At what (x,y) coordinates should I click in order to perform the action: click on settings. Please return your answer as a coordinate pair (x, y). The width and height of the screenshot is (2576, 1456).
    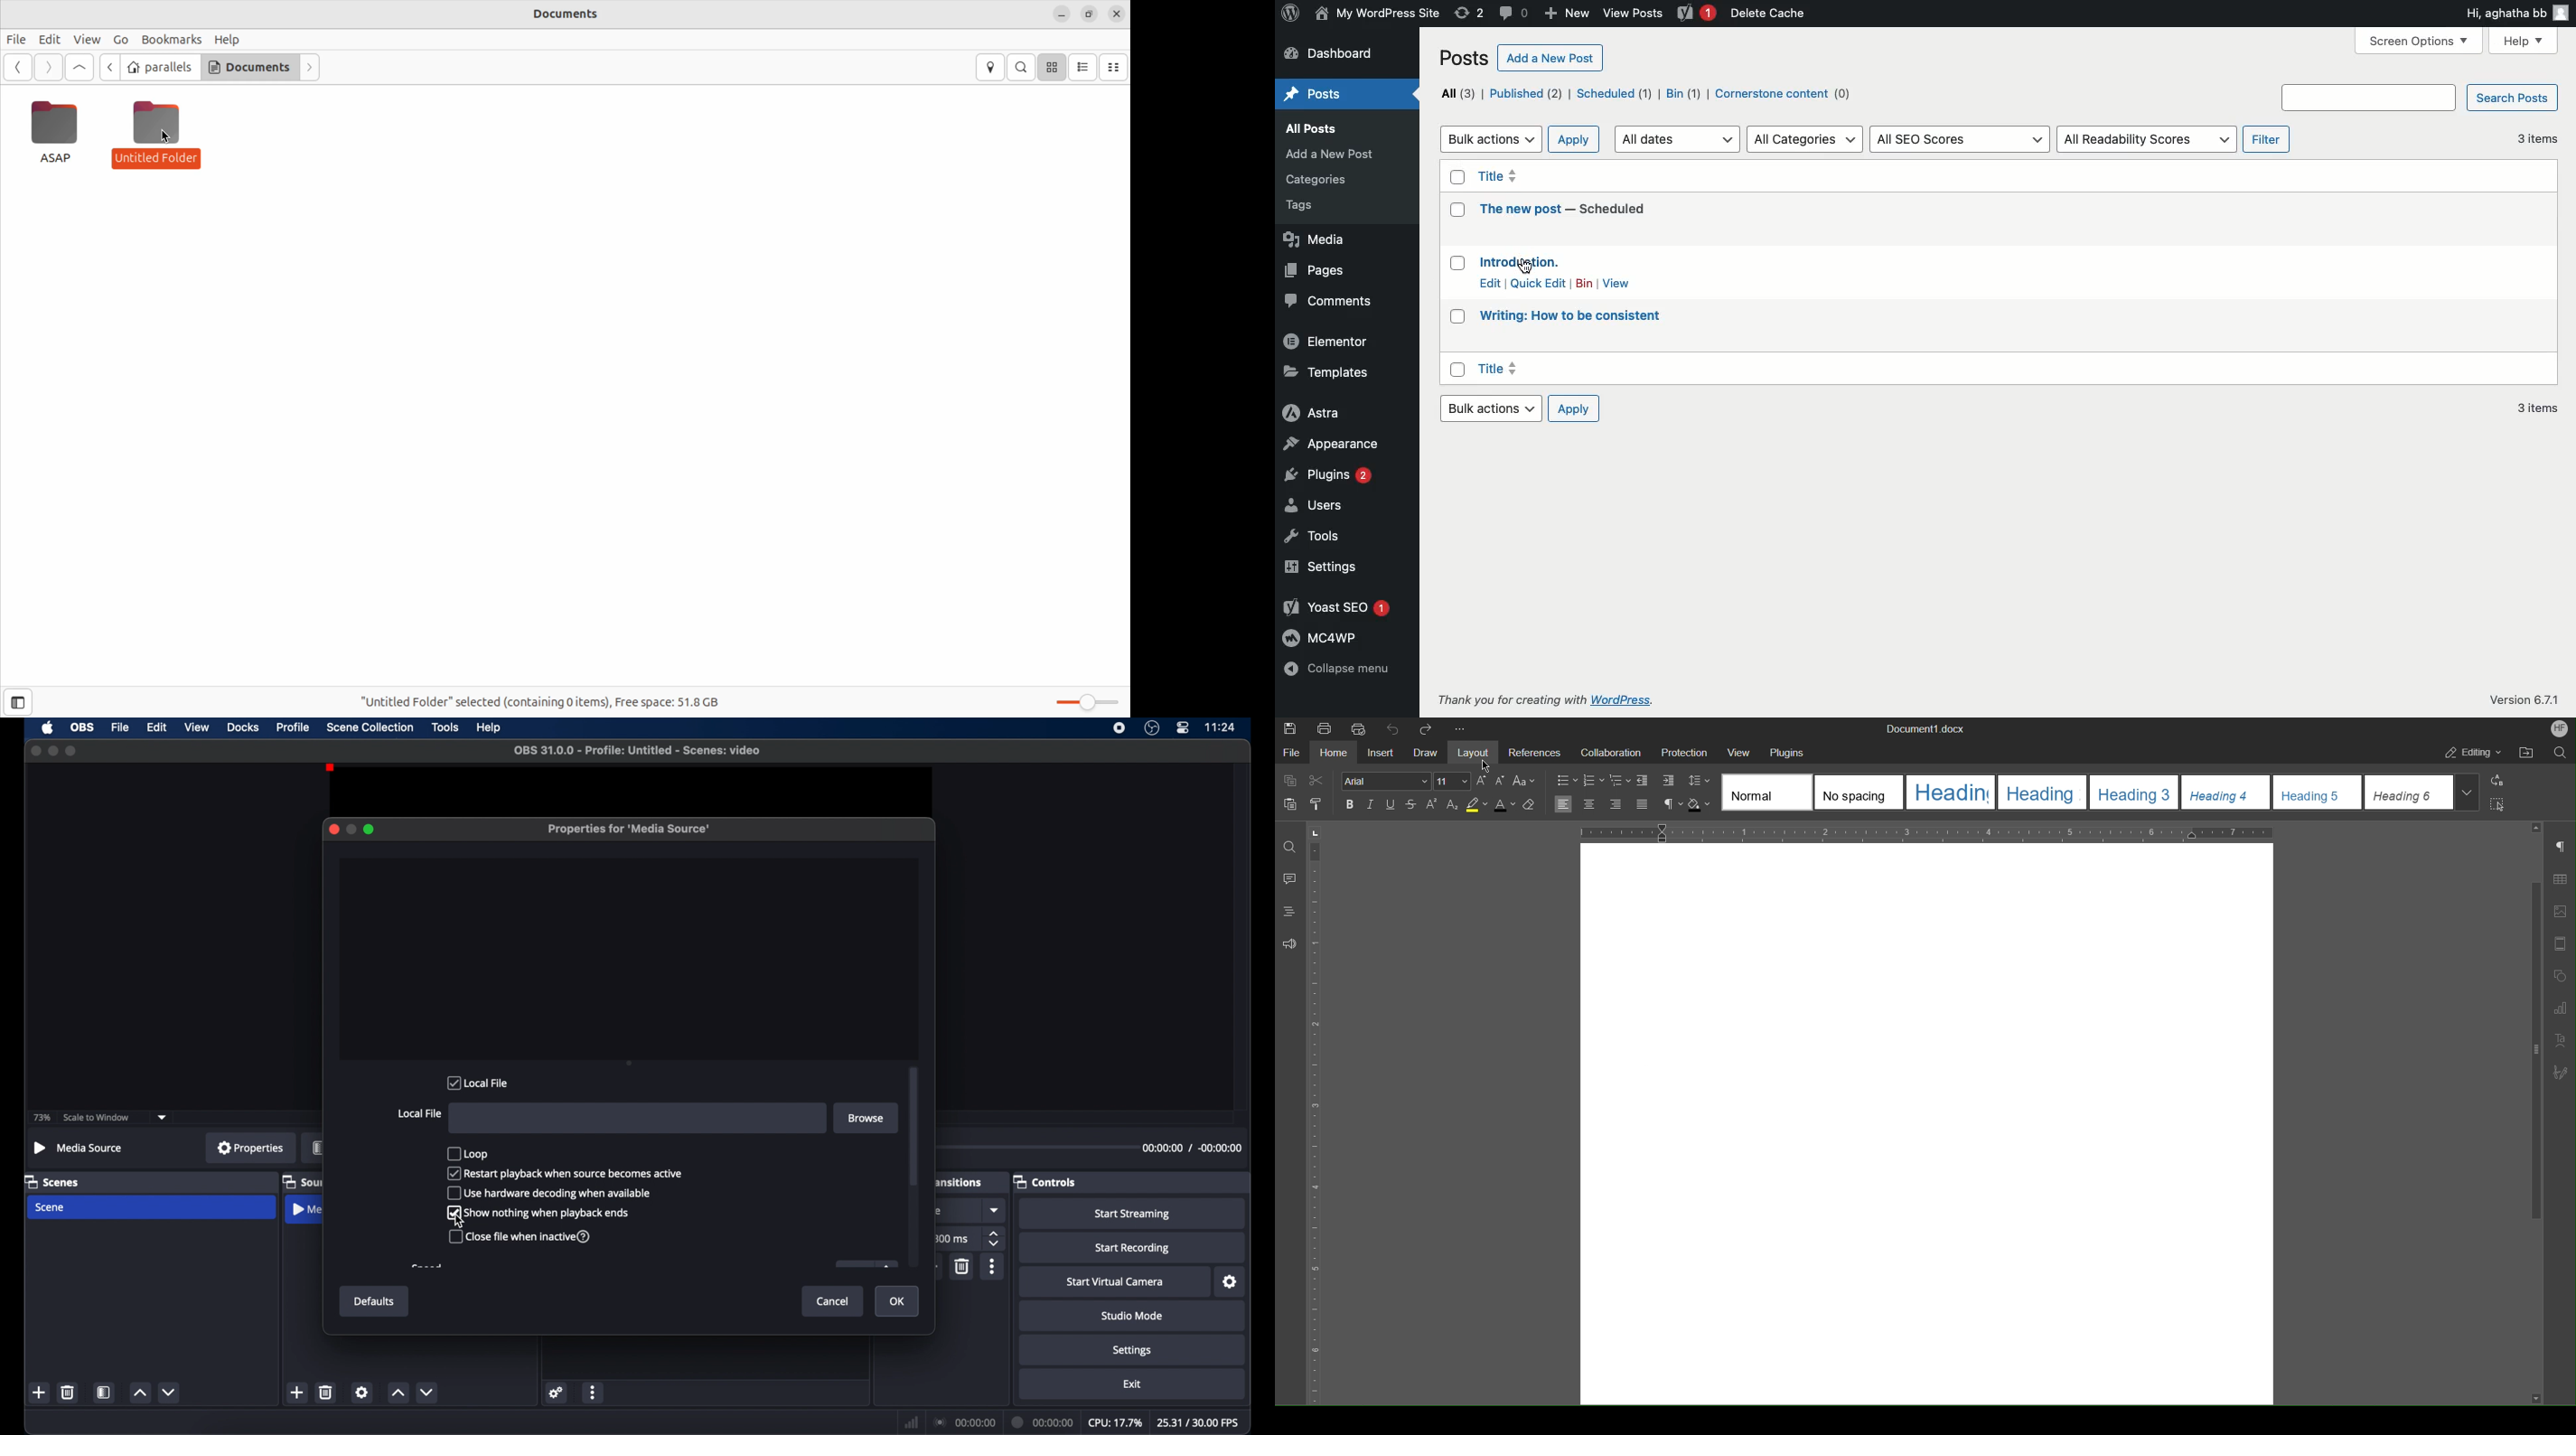
    Looking at the image, I should click on (557, 1392).